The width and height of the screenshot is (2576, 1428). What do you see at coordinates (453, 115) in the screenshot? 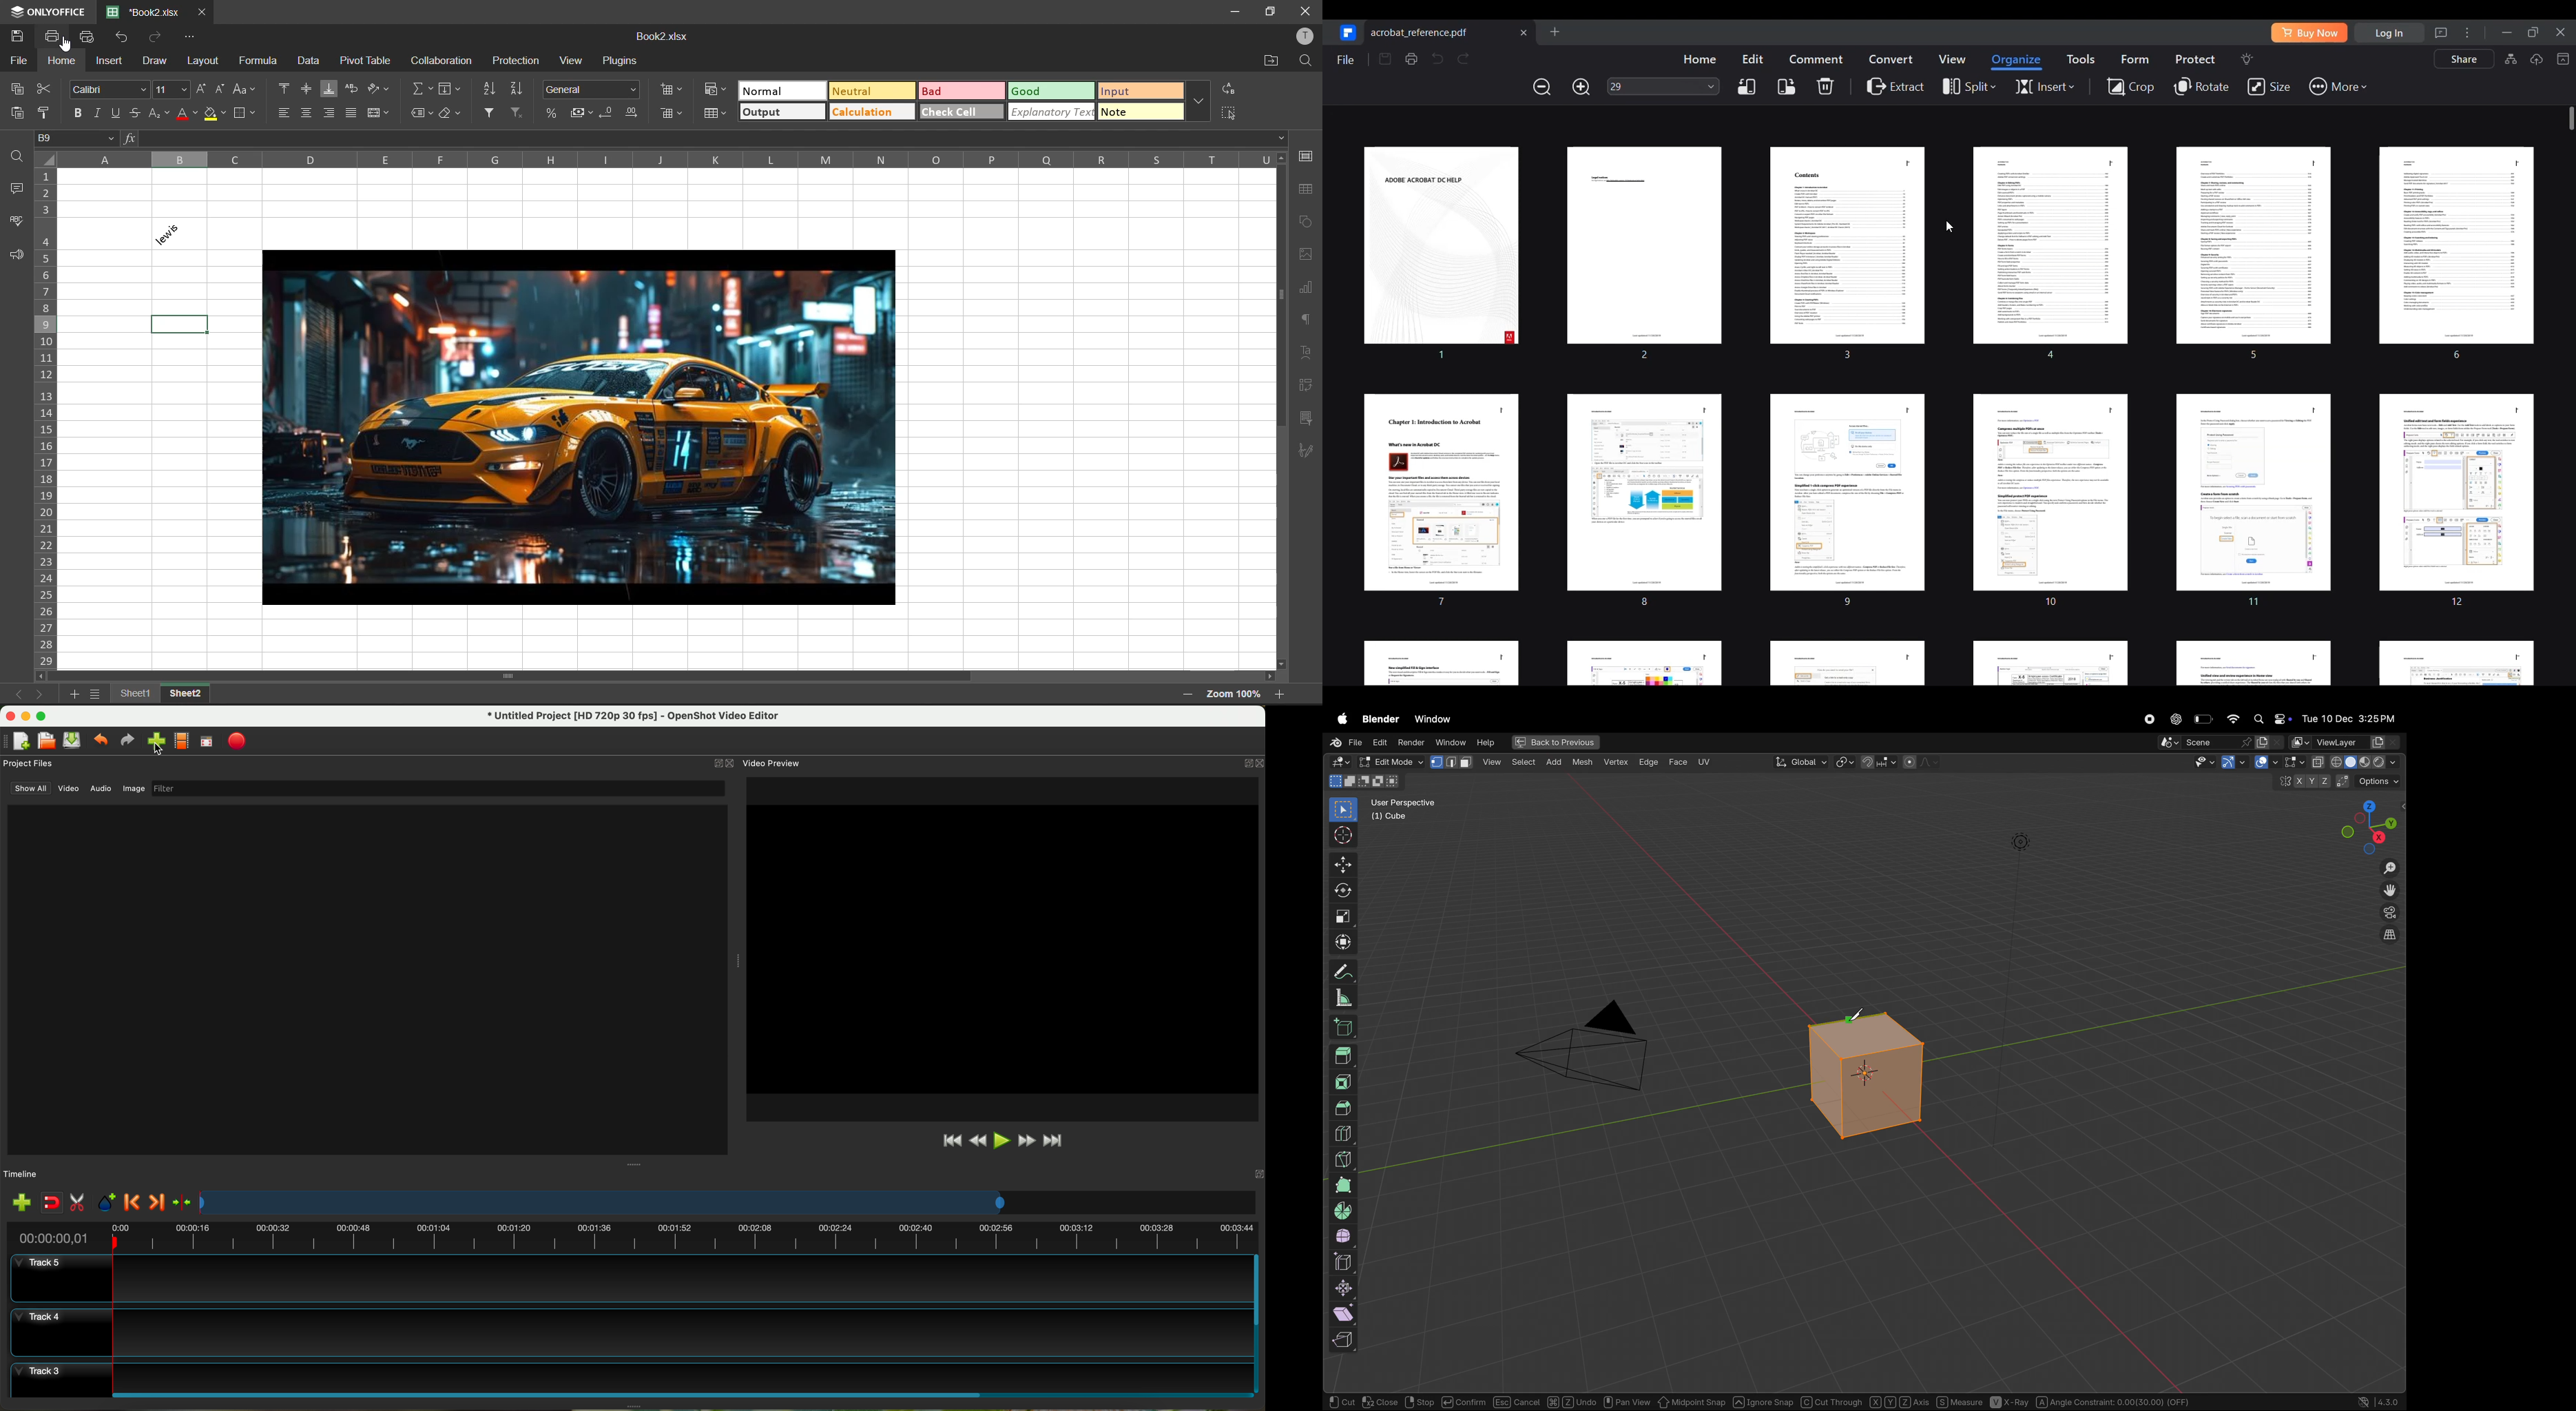
I see `clear` at bounding box center [453, 115].